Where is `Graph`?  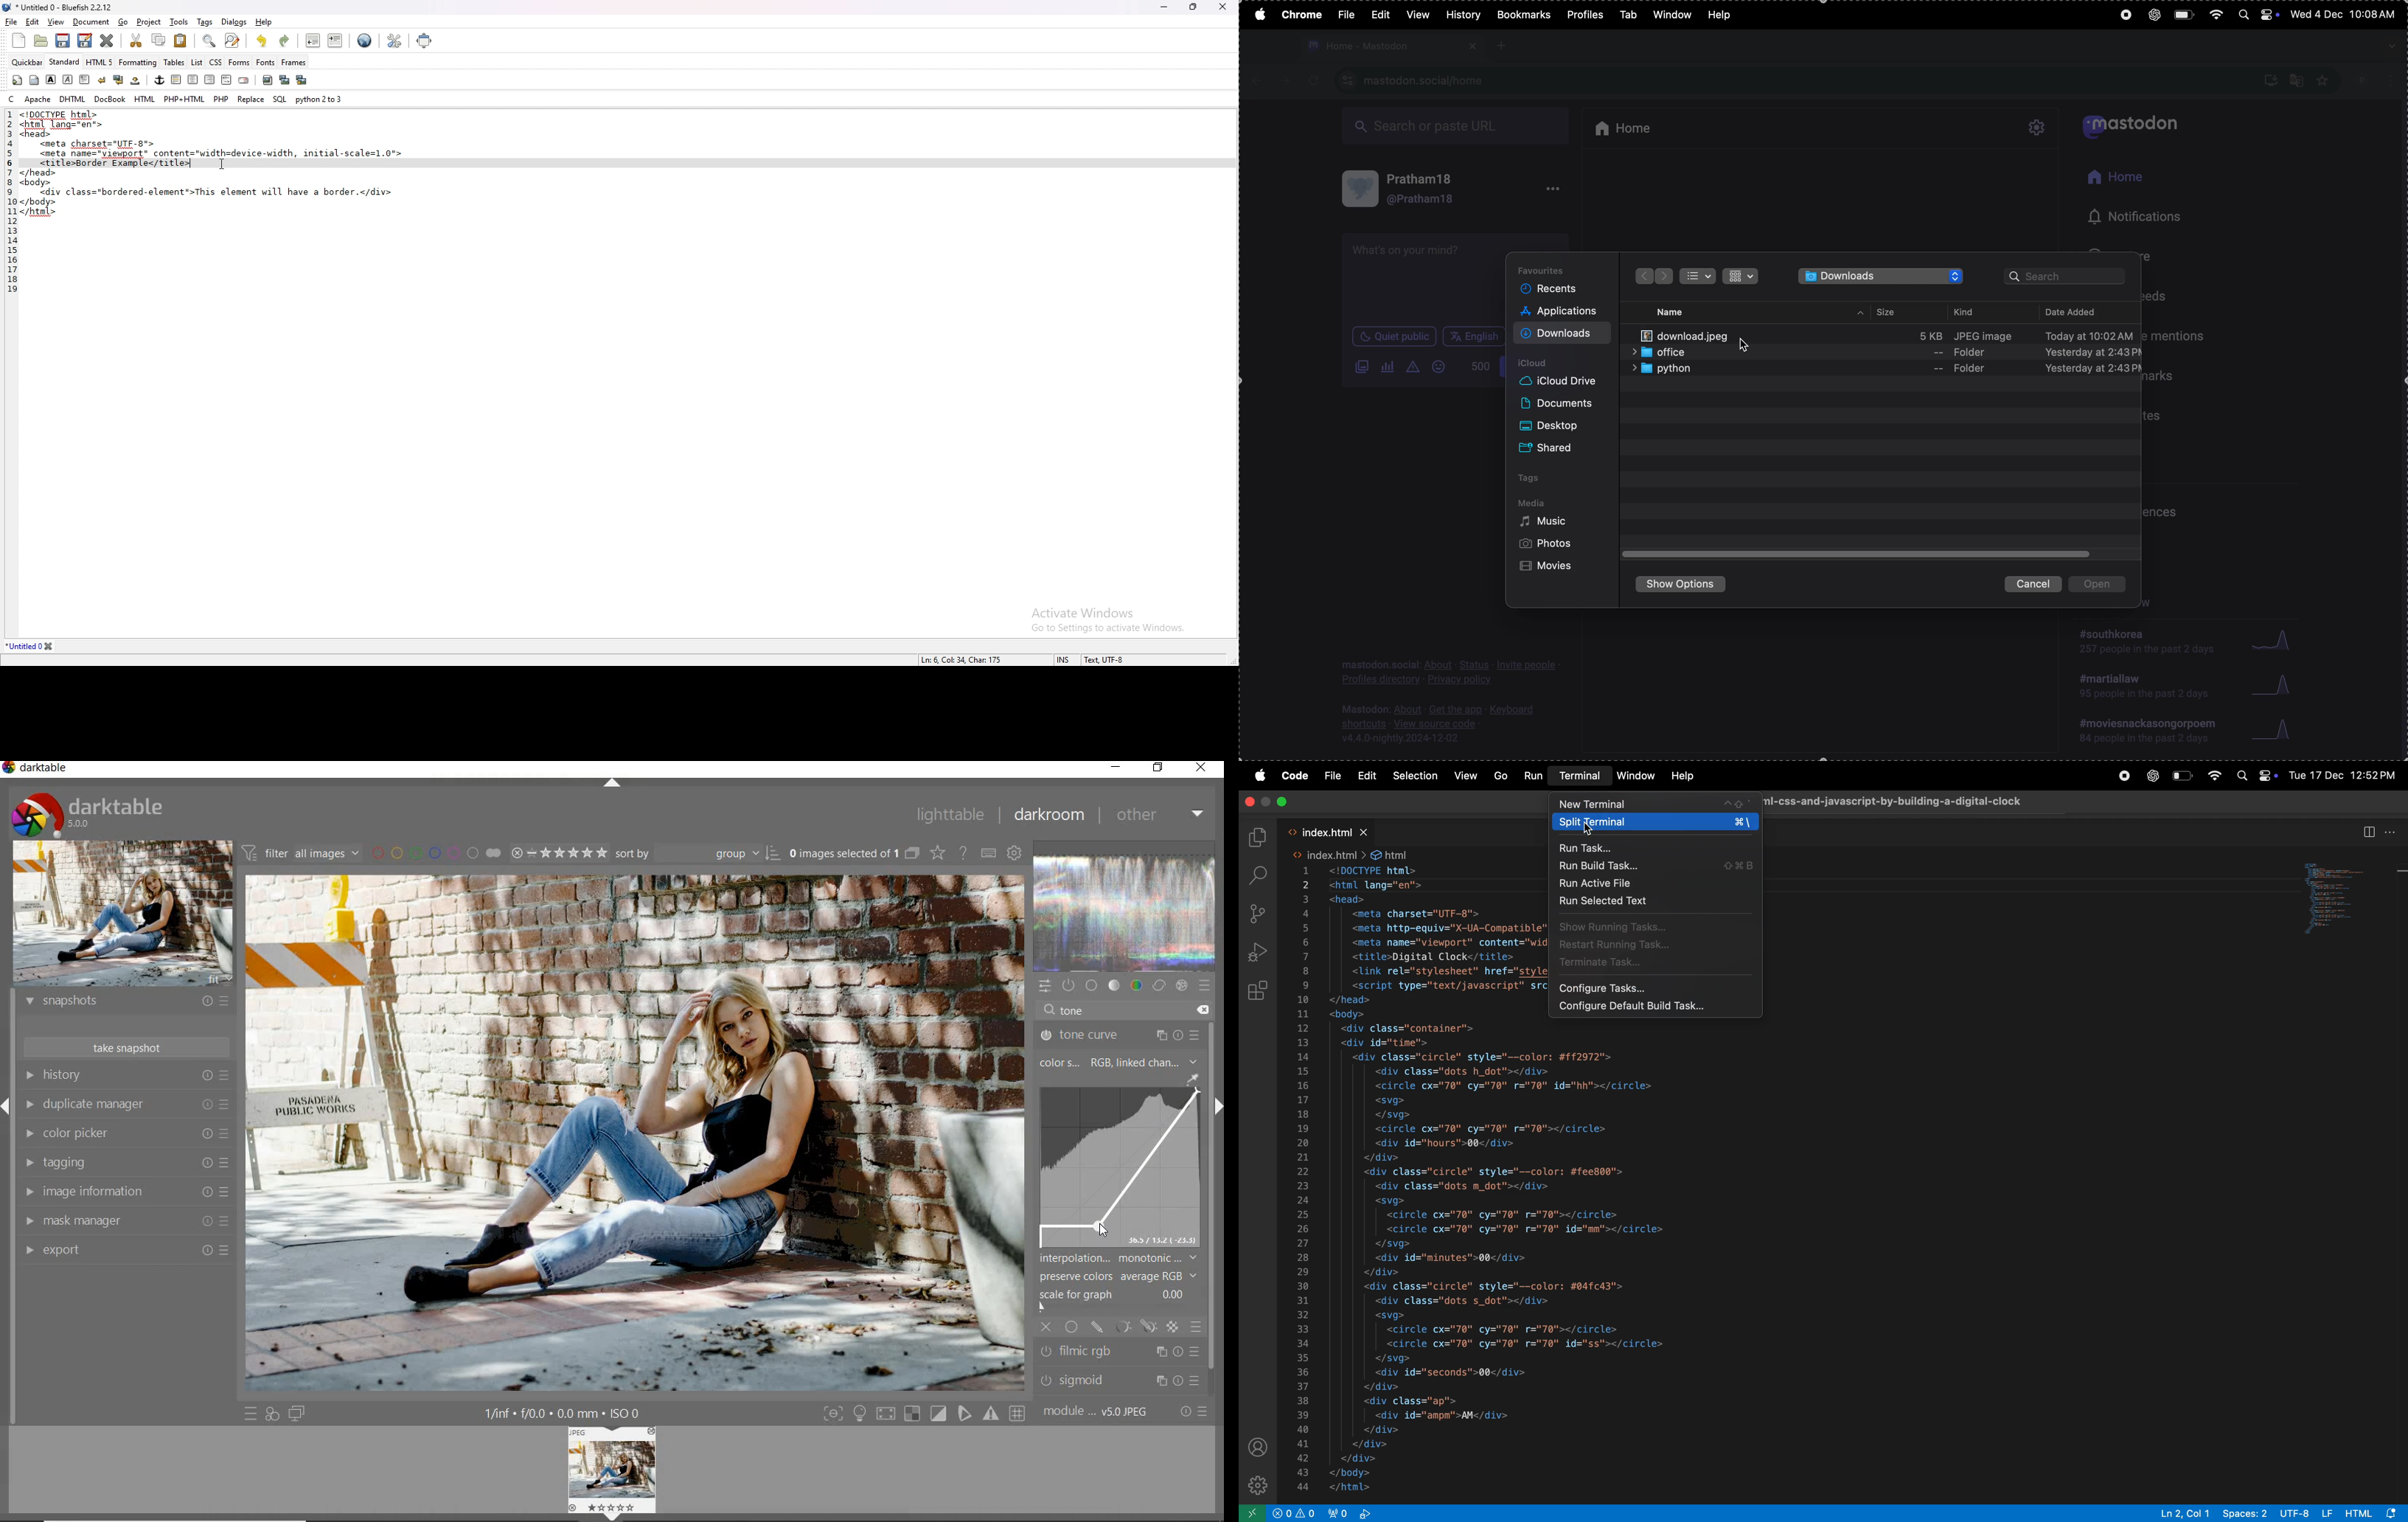 Graph is located at coordinates (2273, 640).